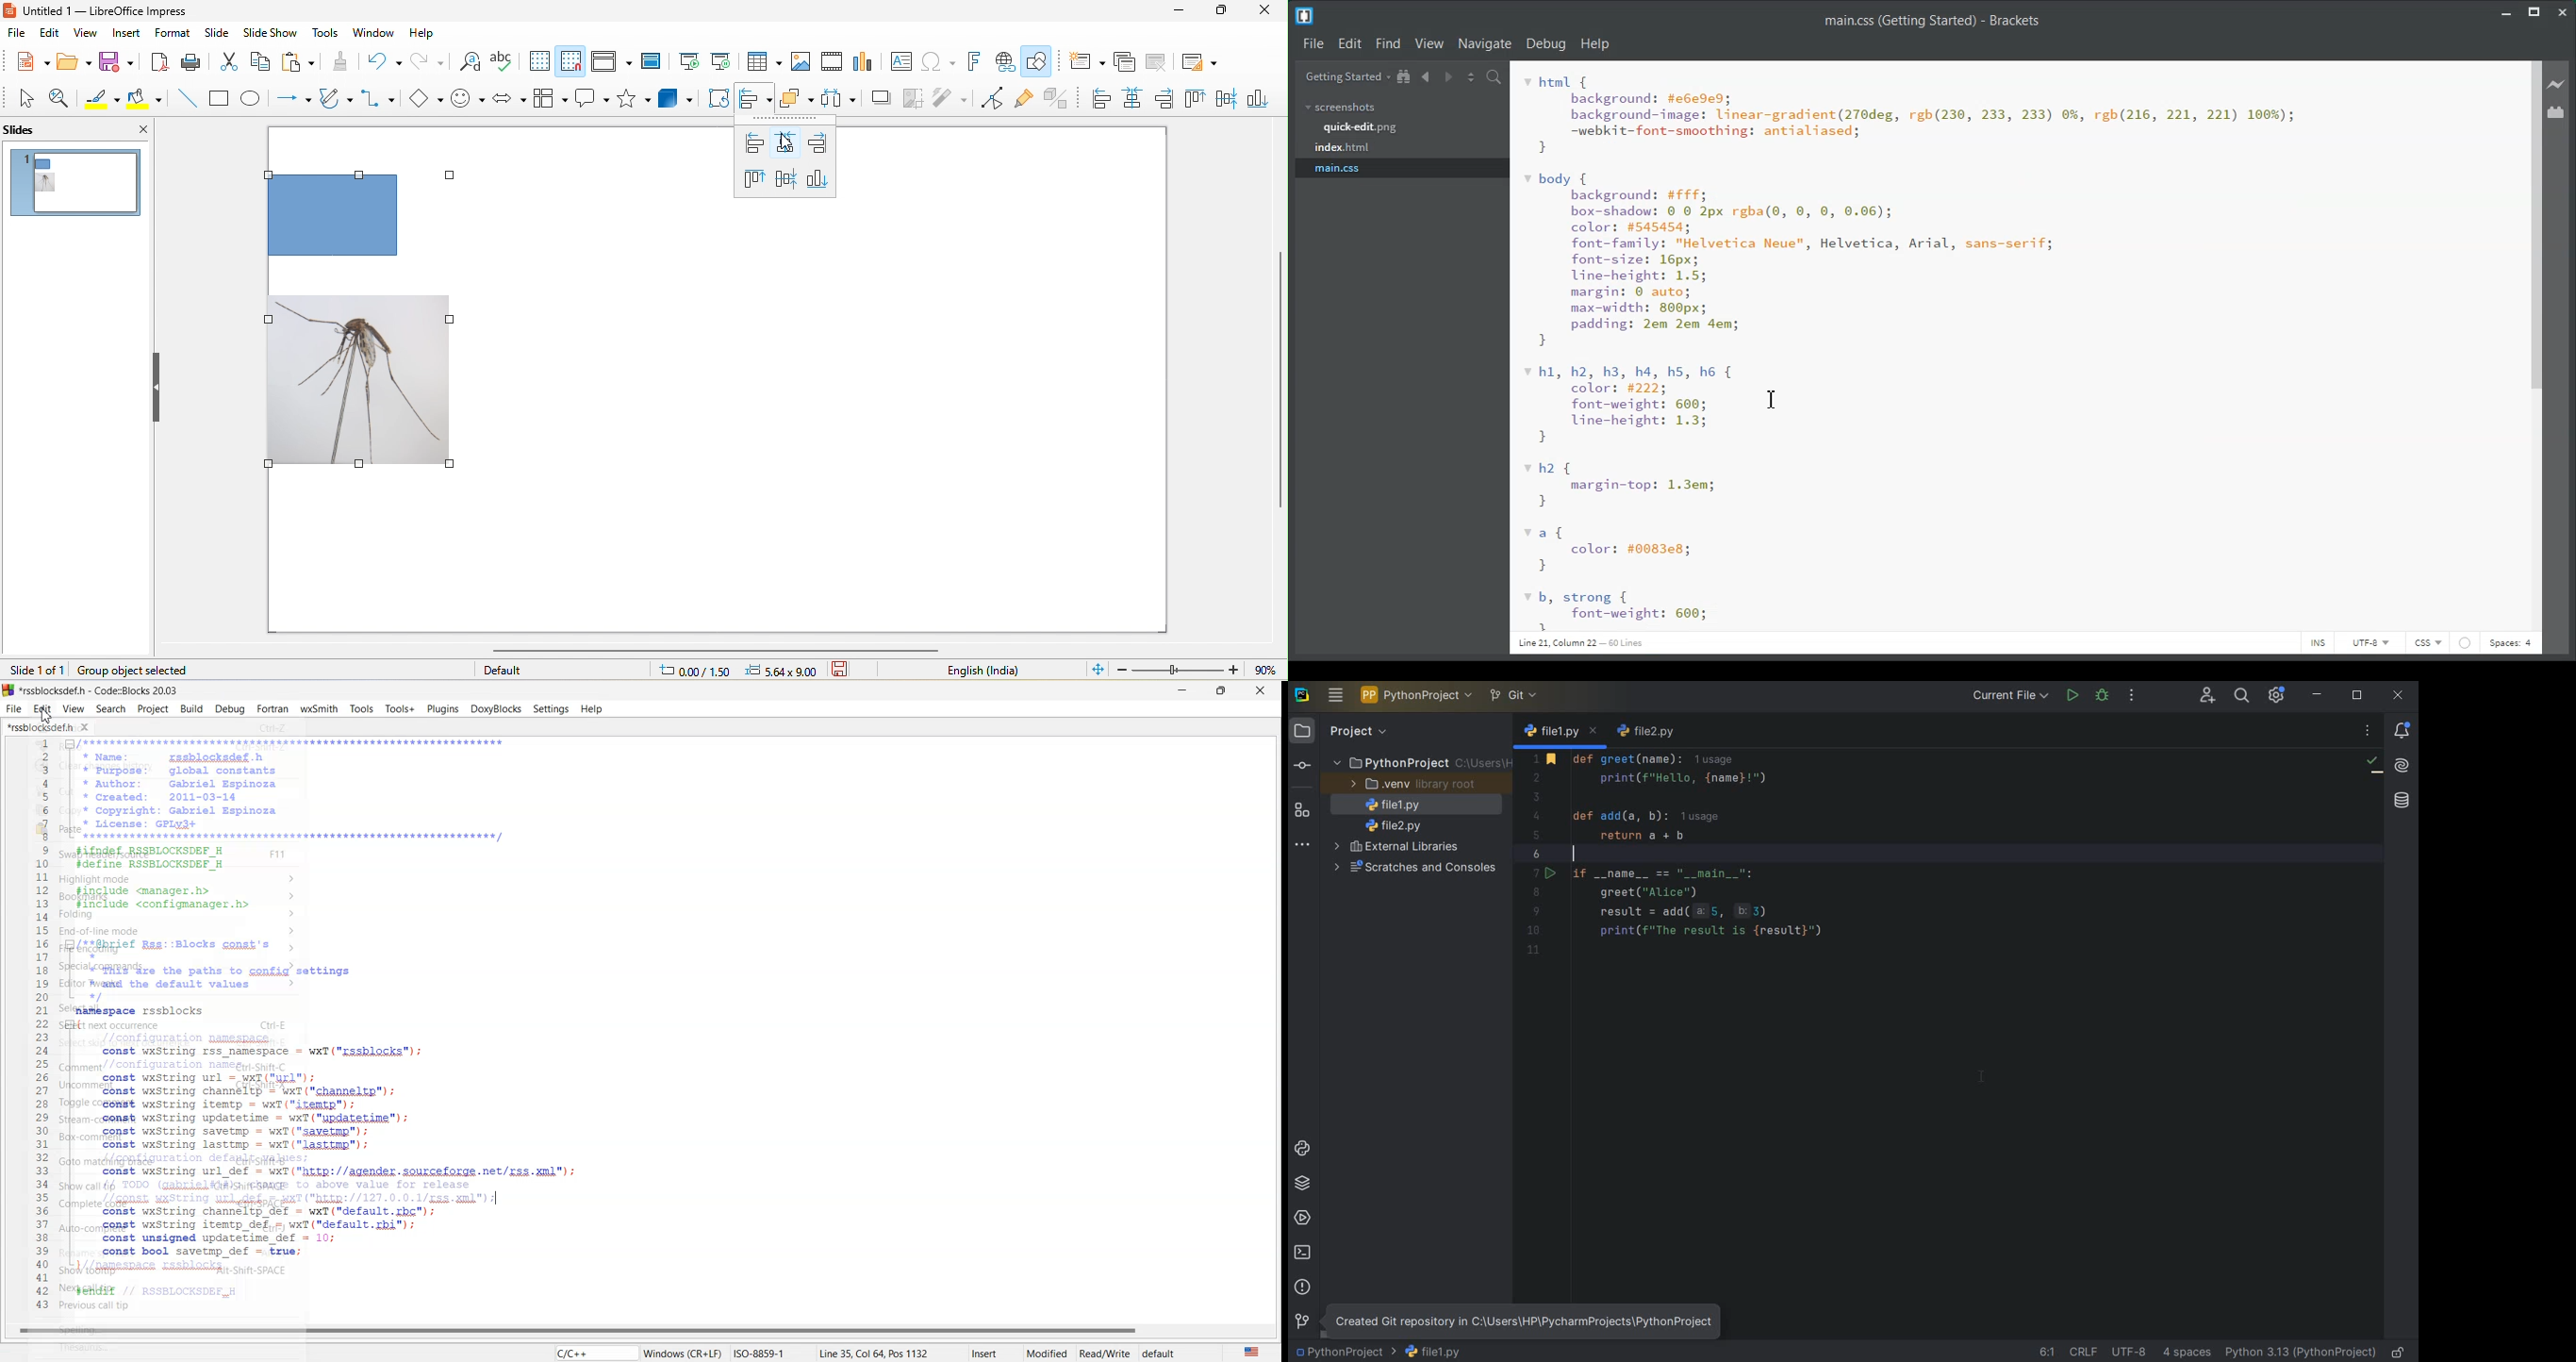  What do you see at coordinates (2374, 764) in the screenshot?
I see `no problems` at bounding box center [2374, 764].